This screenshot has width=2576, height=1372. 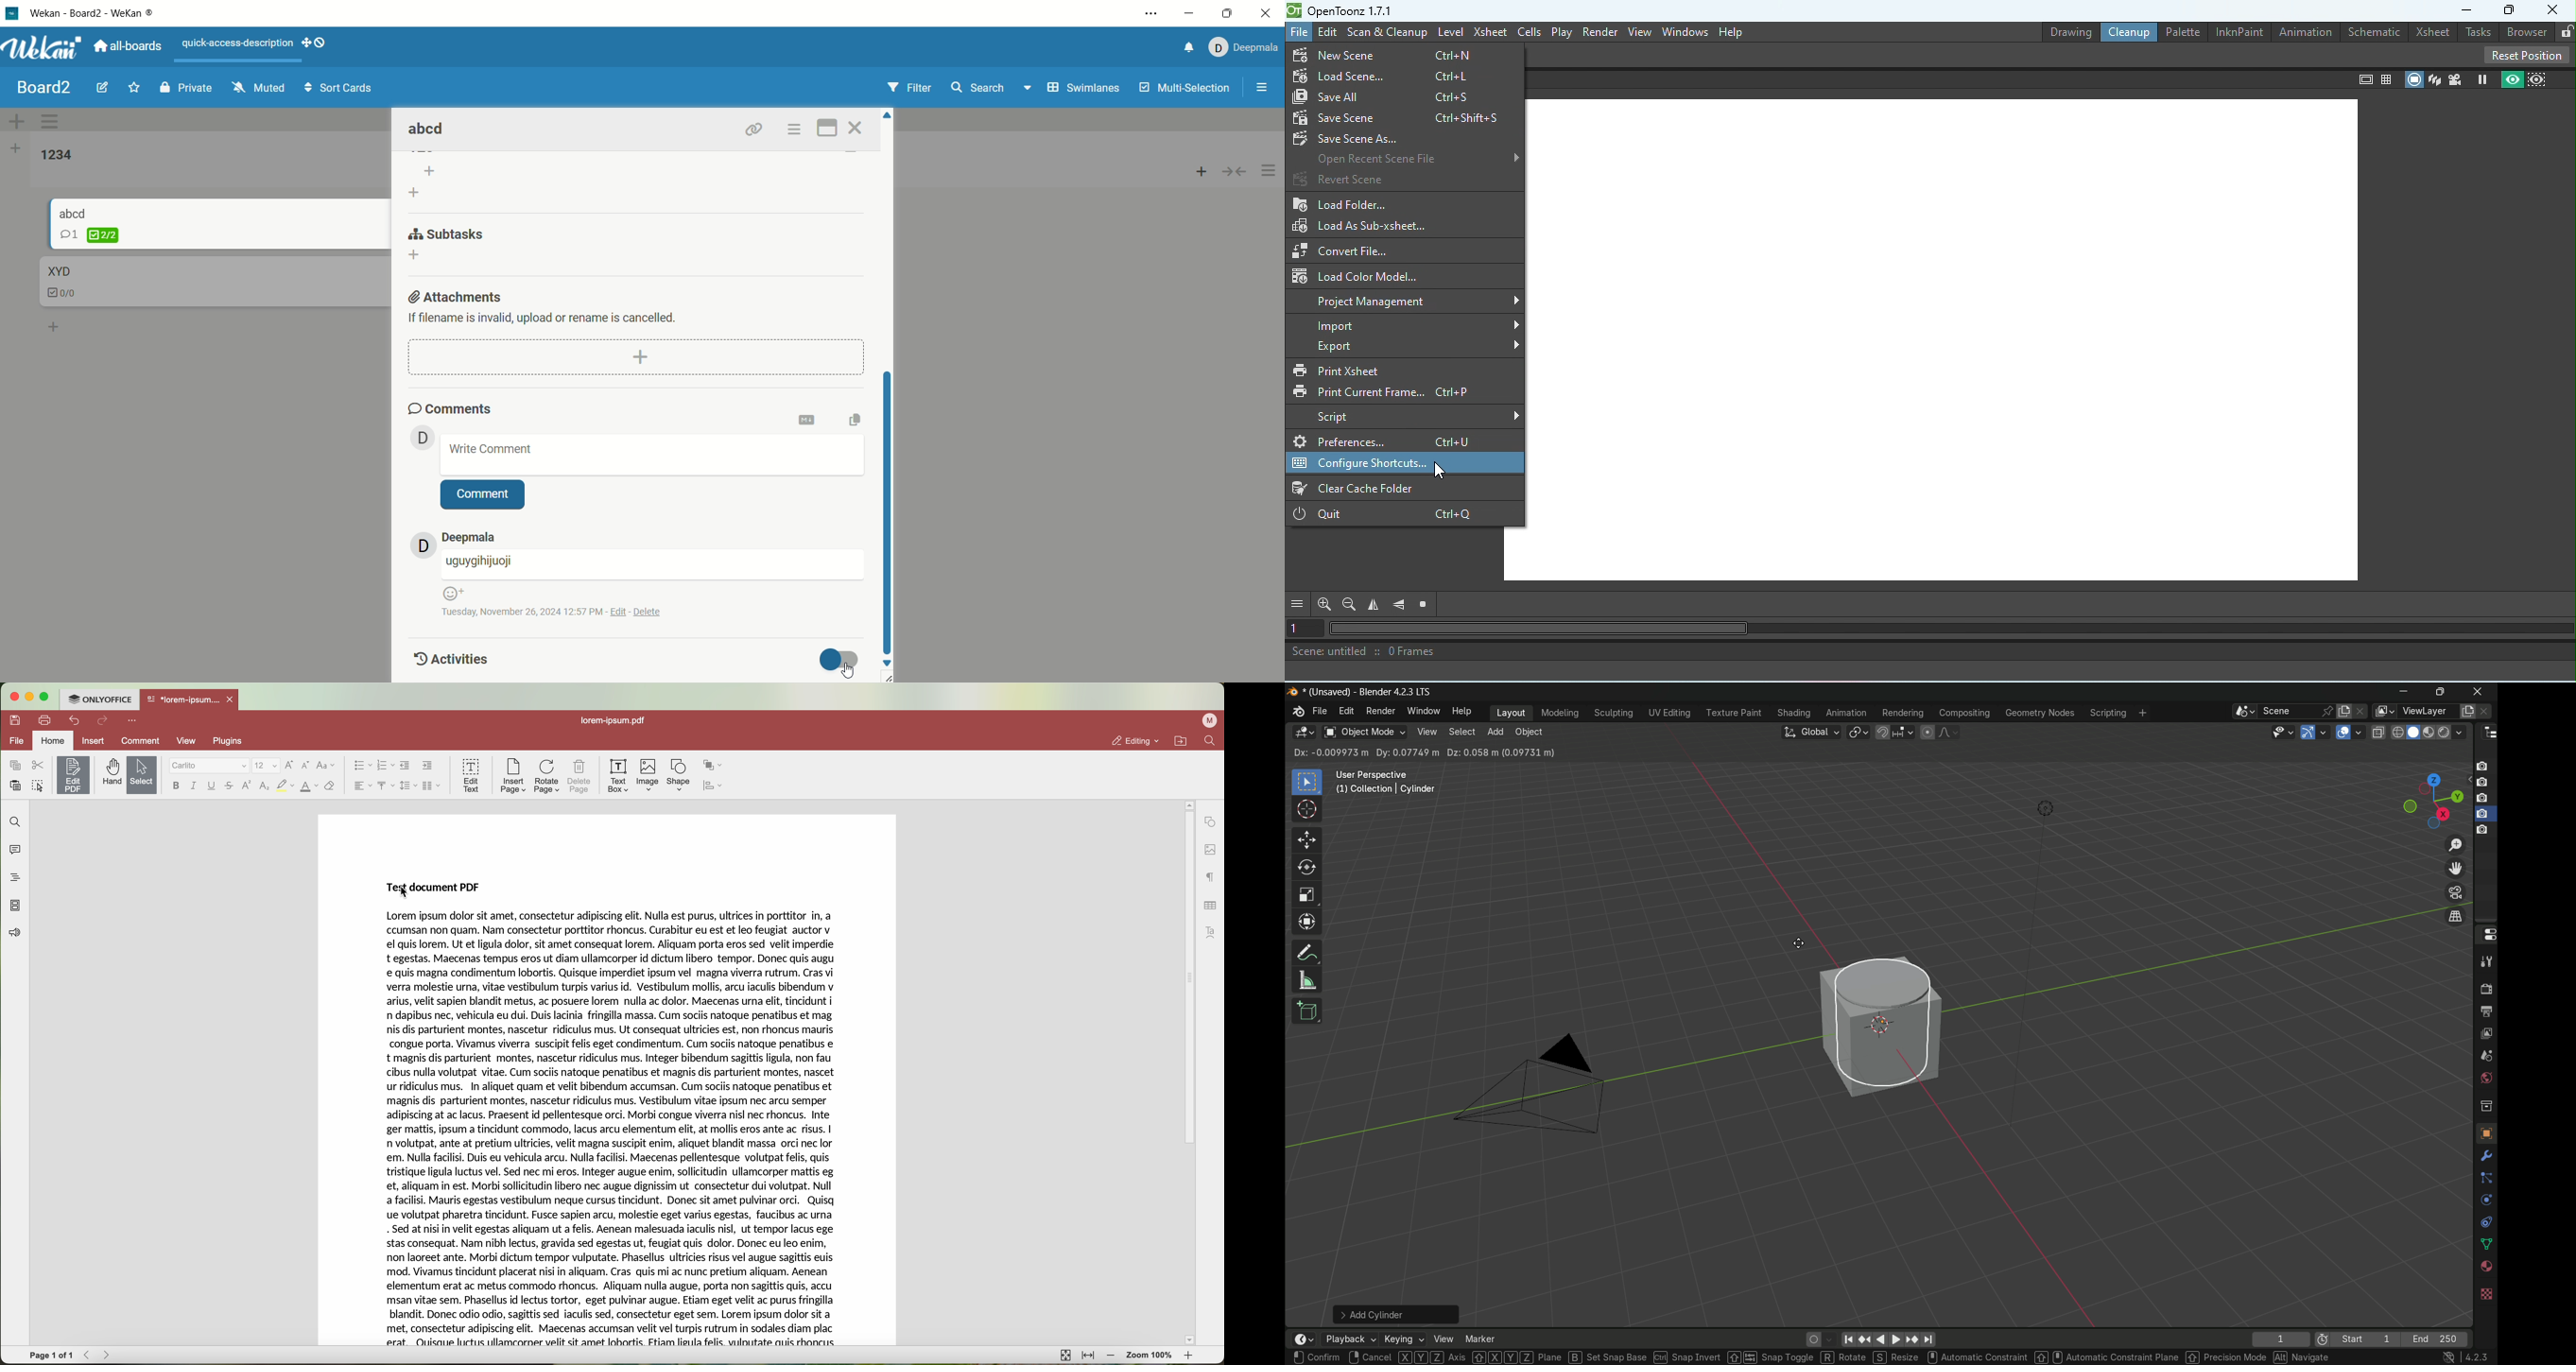 What do you see at coordinates (1614, 713) in the screenshot?
I see `sculpting menu` at bounding box center [1614, 713].